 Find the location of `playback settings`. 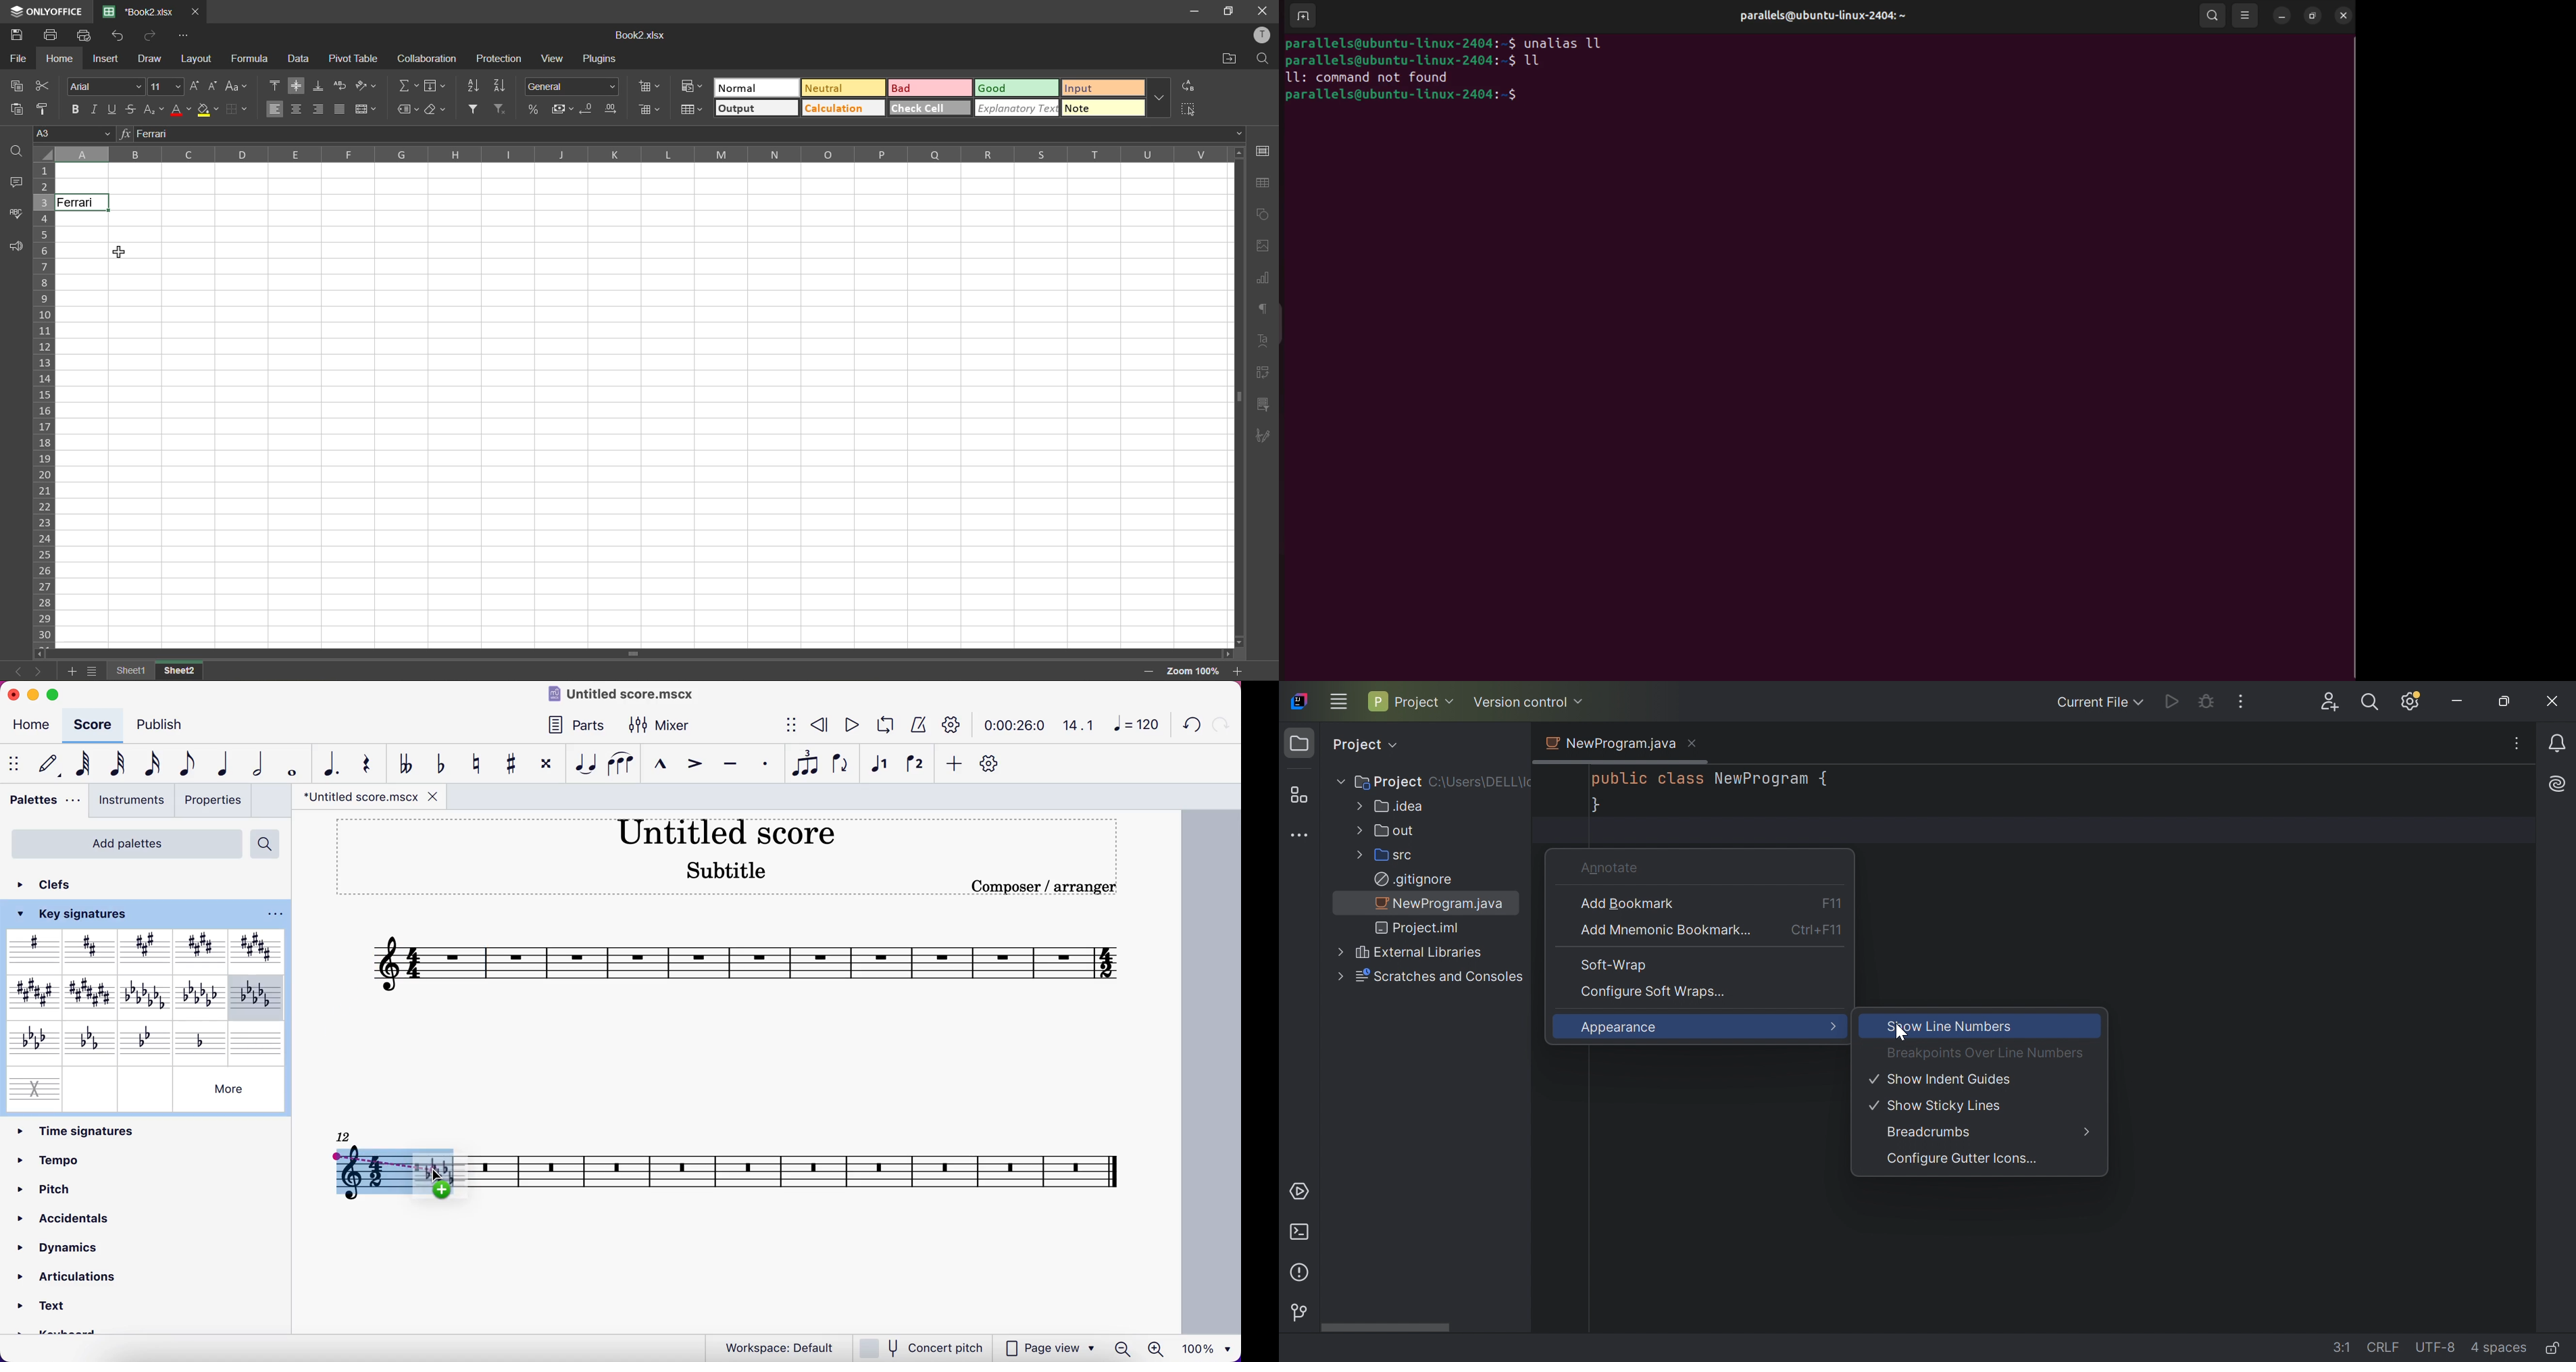

playback settings is located at coordinates (949, 726).